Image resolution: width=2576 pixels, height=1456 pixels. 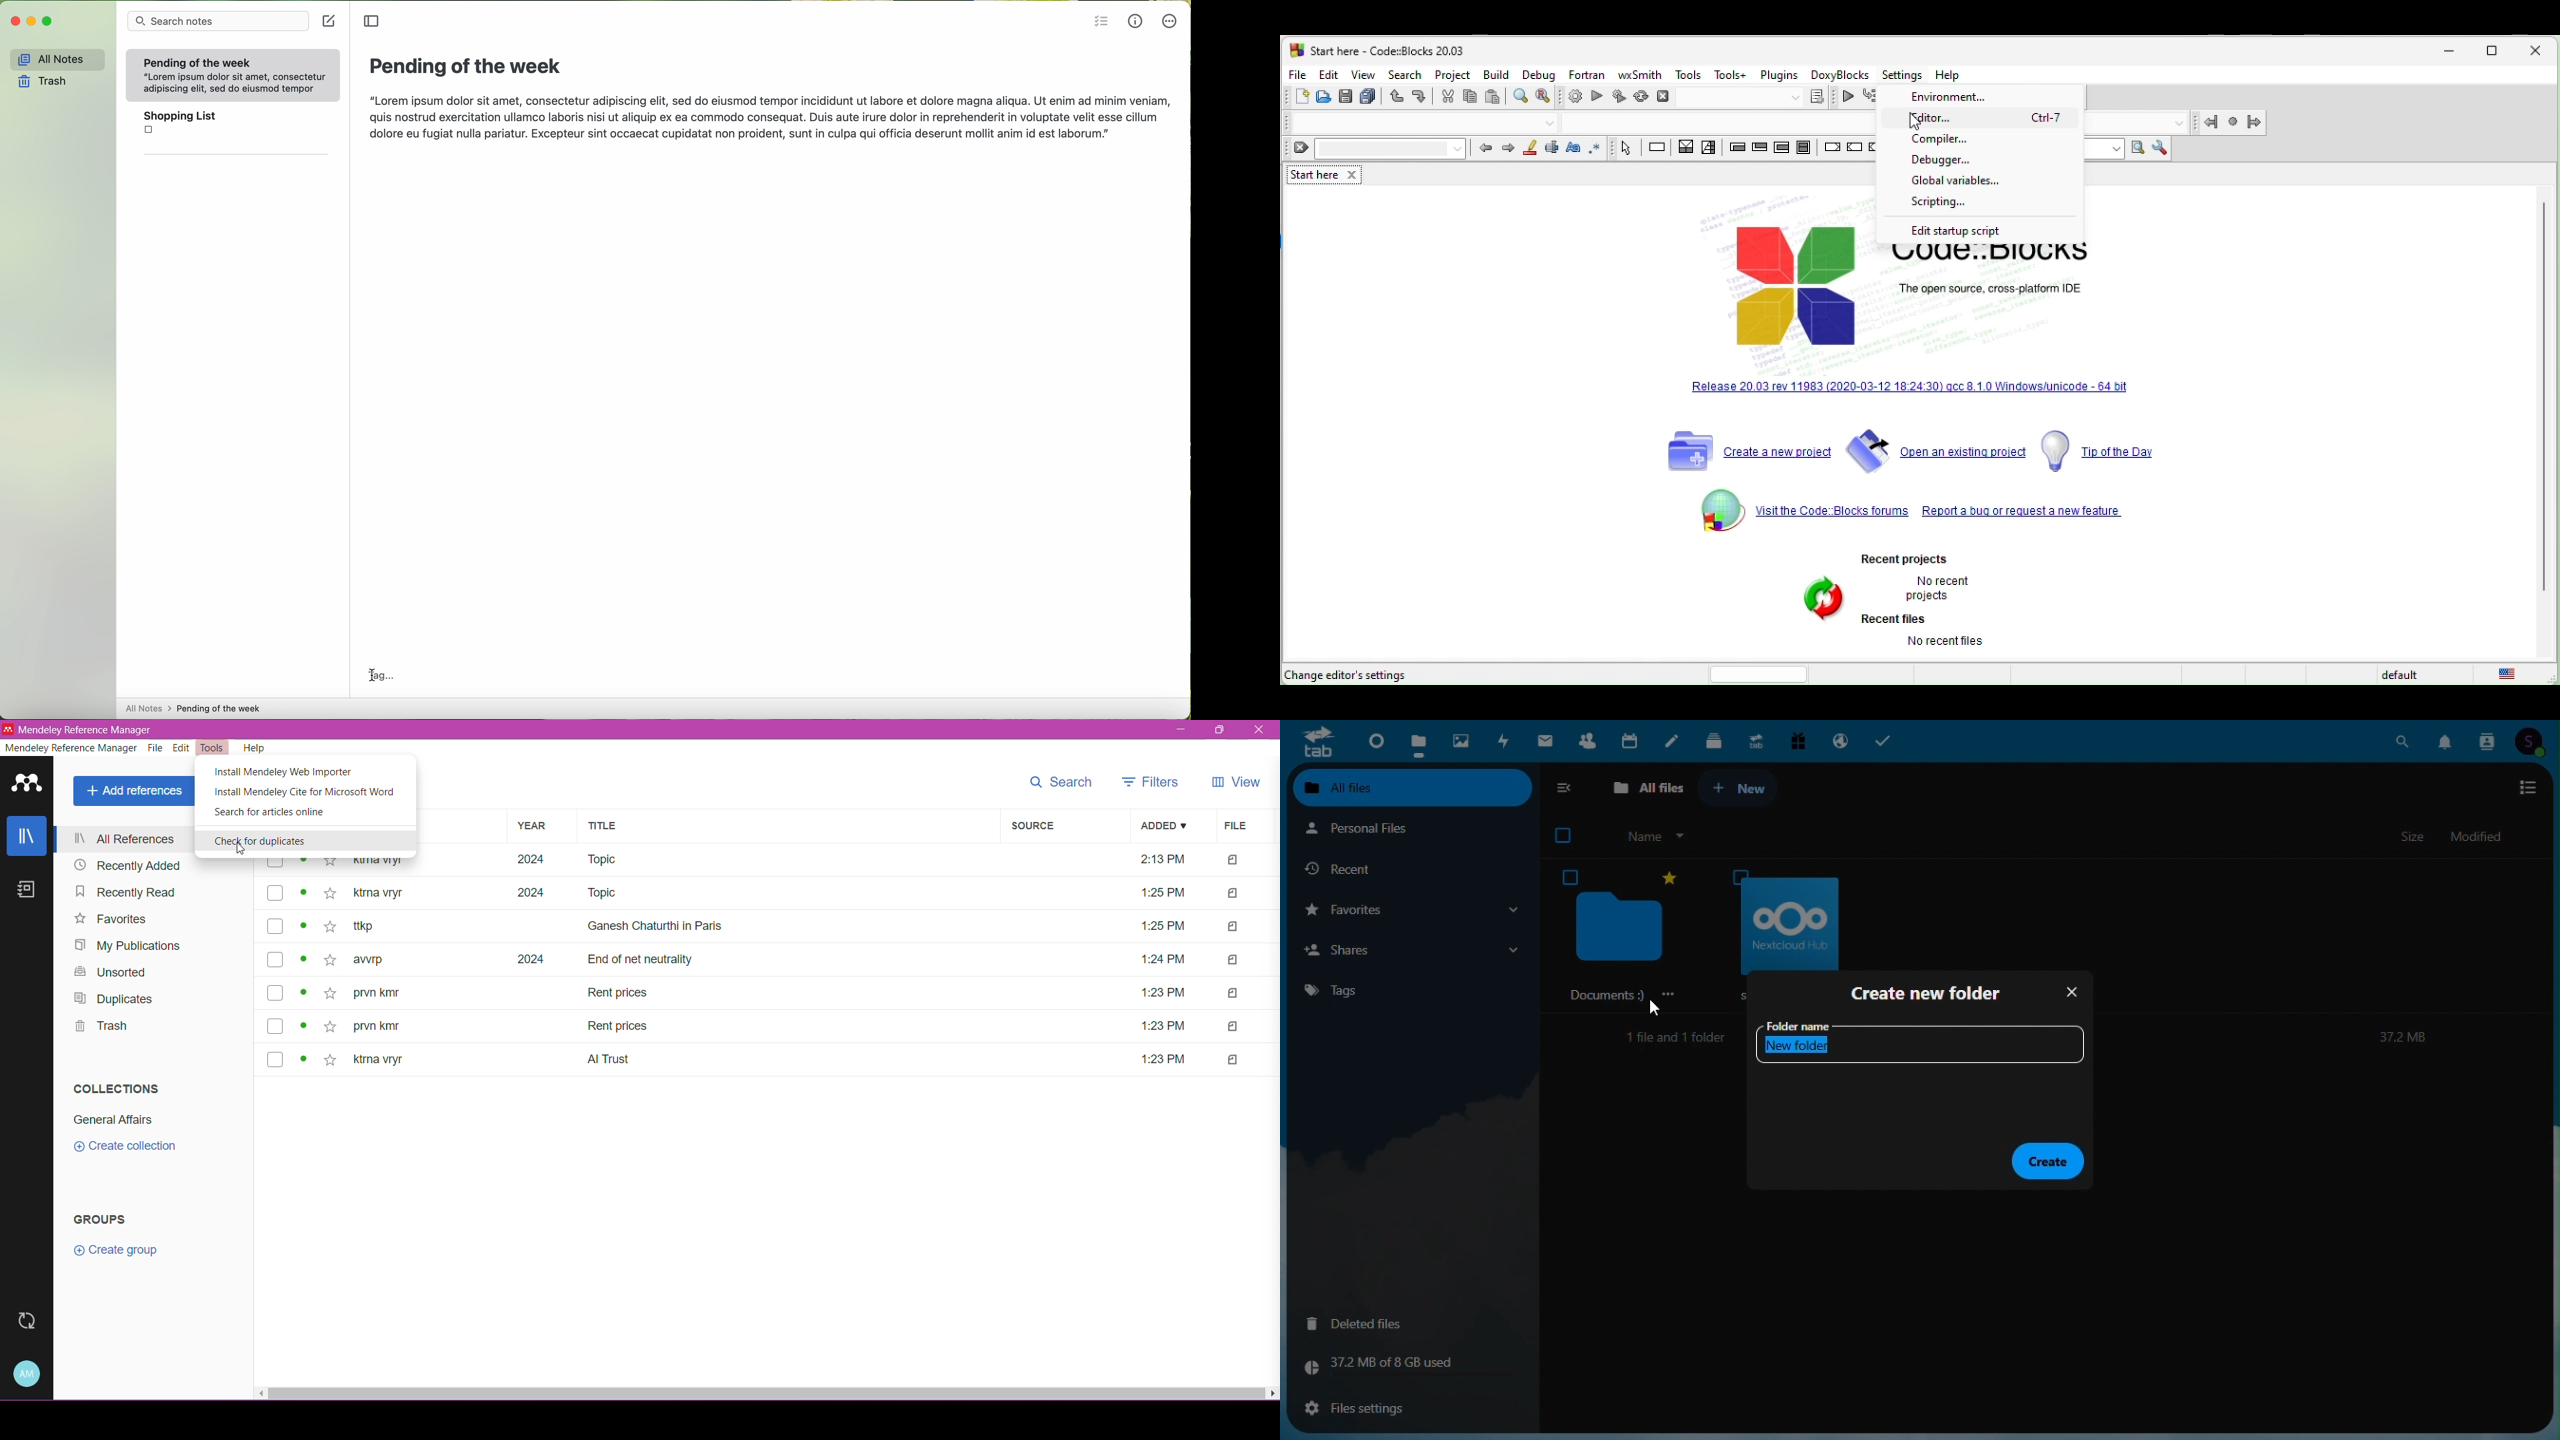 What do you see at coordinates (25, 1321) in the screenshot?
I see `Last Sync` at bounding box center [25, 1321].